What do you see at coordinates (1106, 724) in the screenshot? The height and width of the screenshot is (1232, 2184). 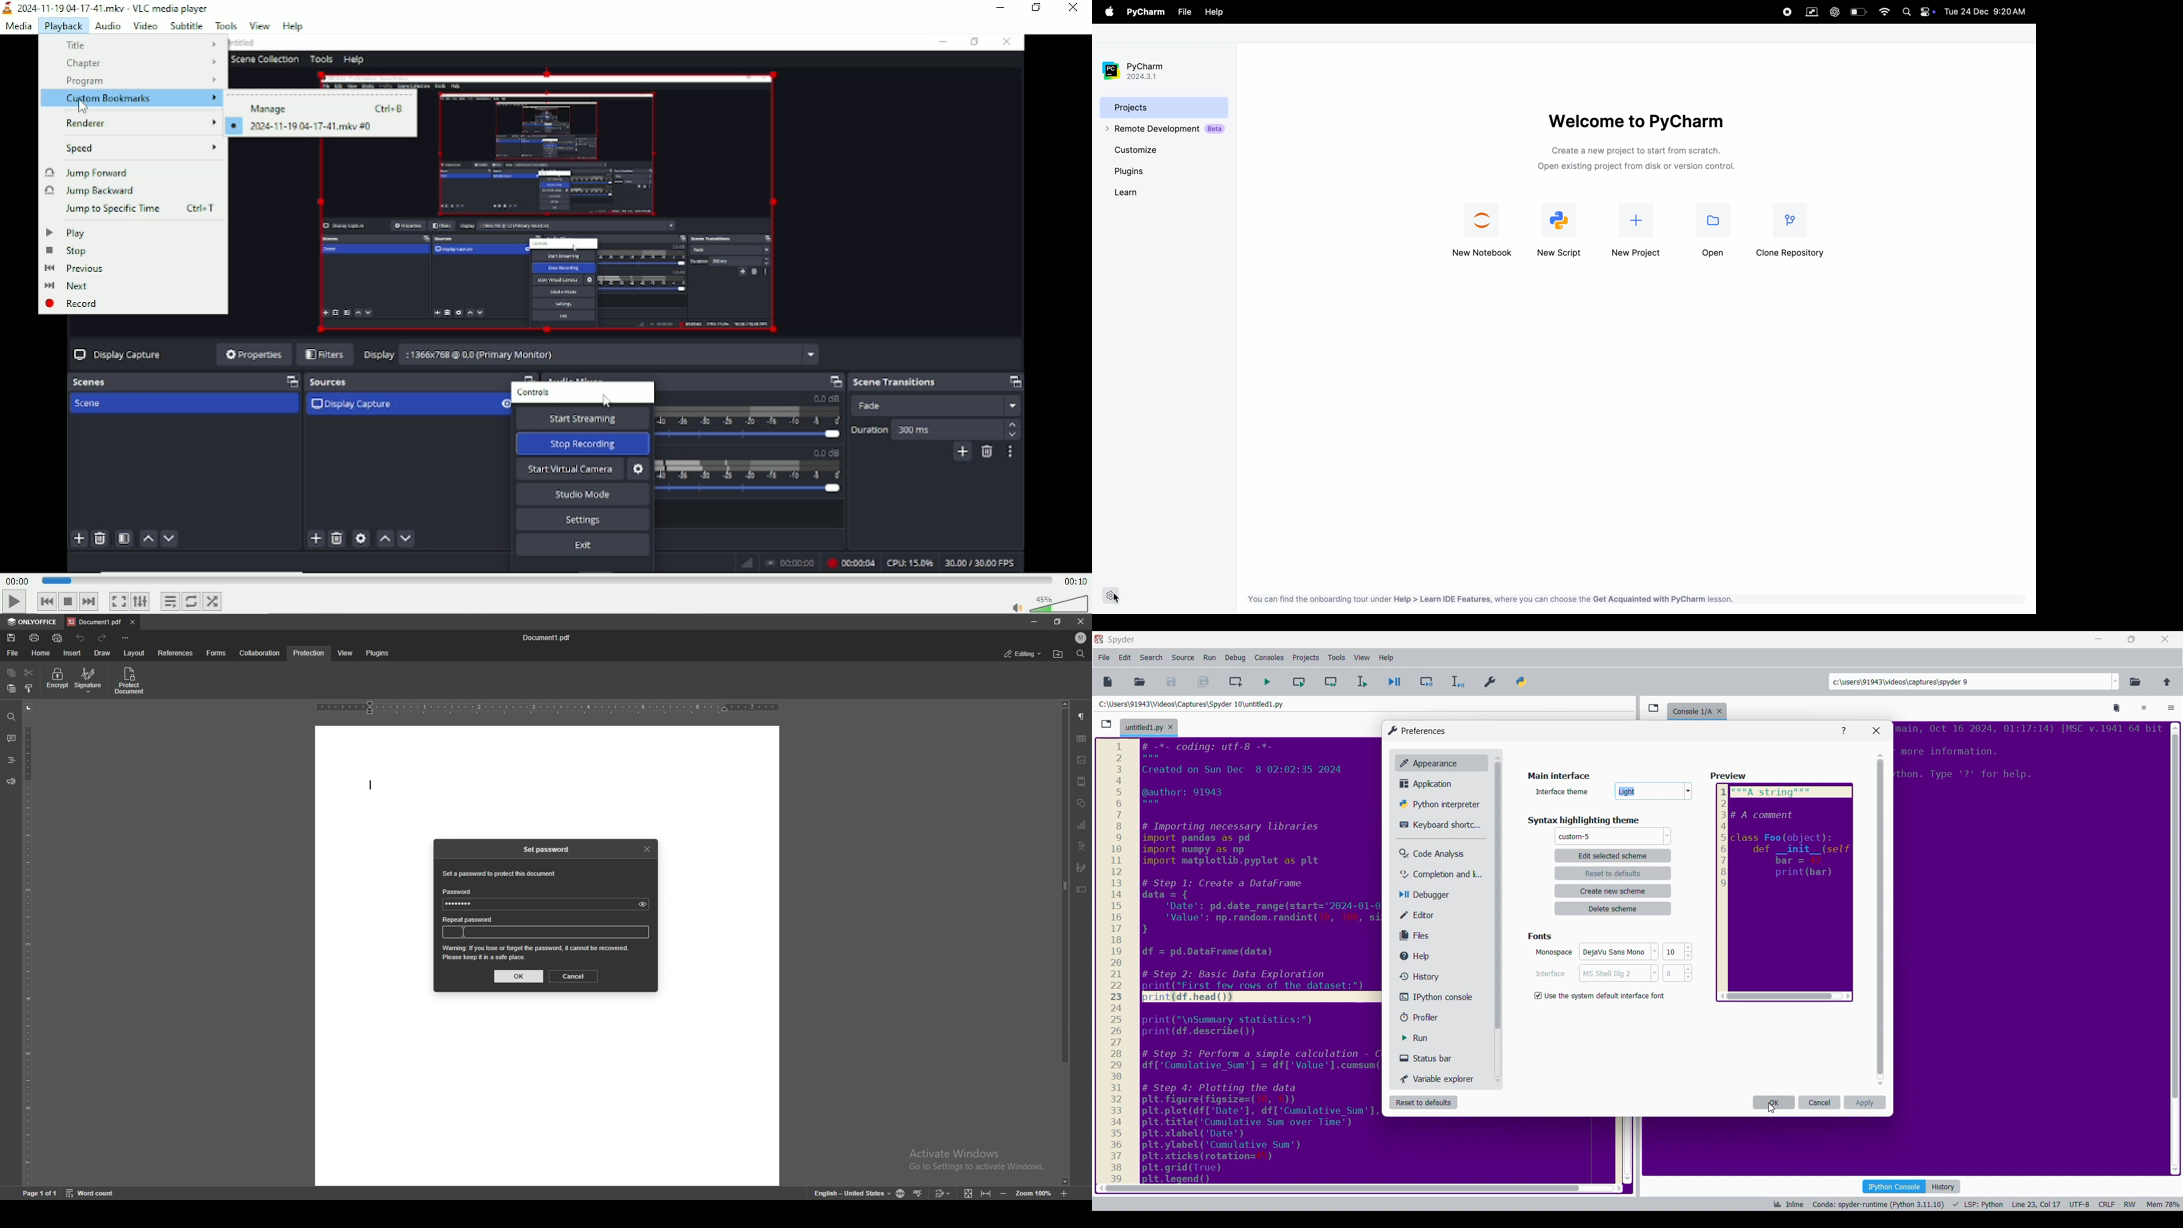 I see `Browse tabs` at bounding box center [1106, 724].